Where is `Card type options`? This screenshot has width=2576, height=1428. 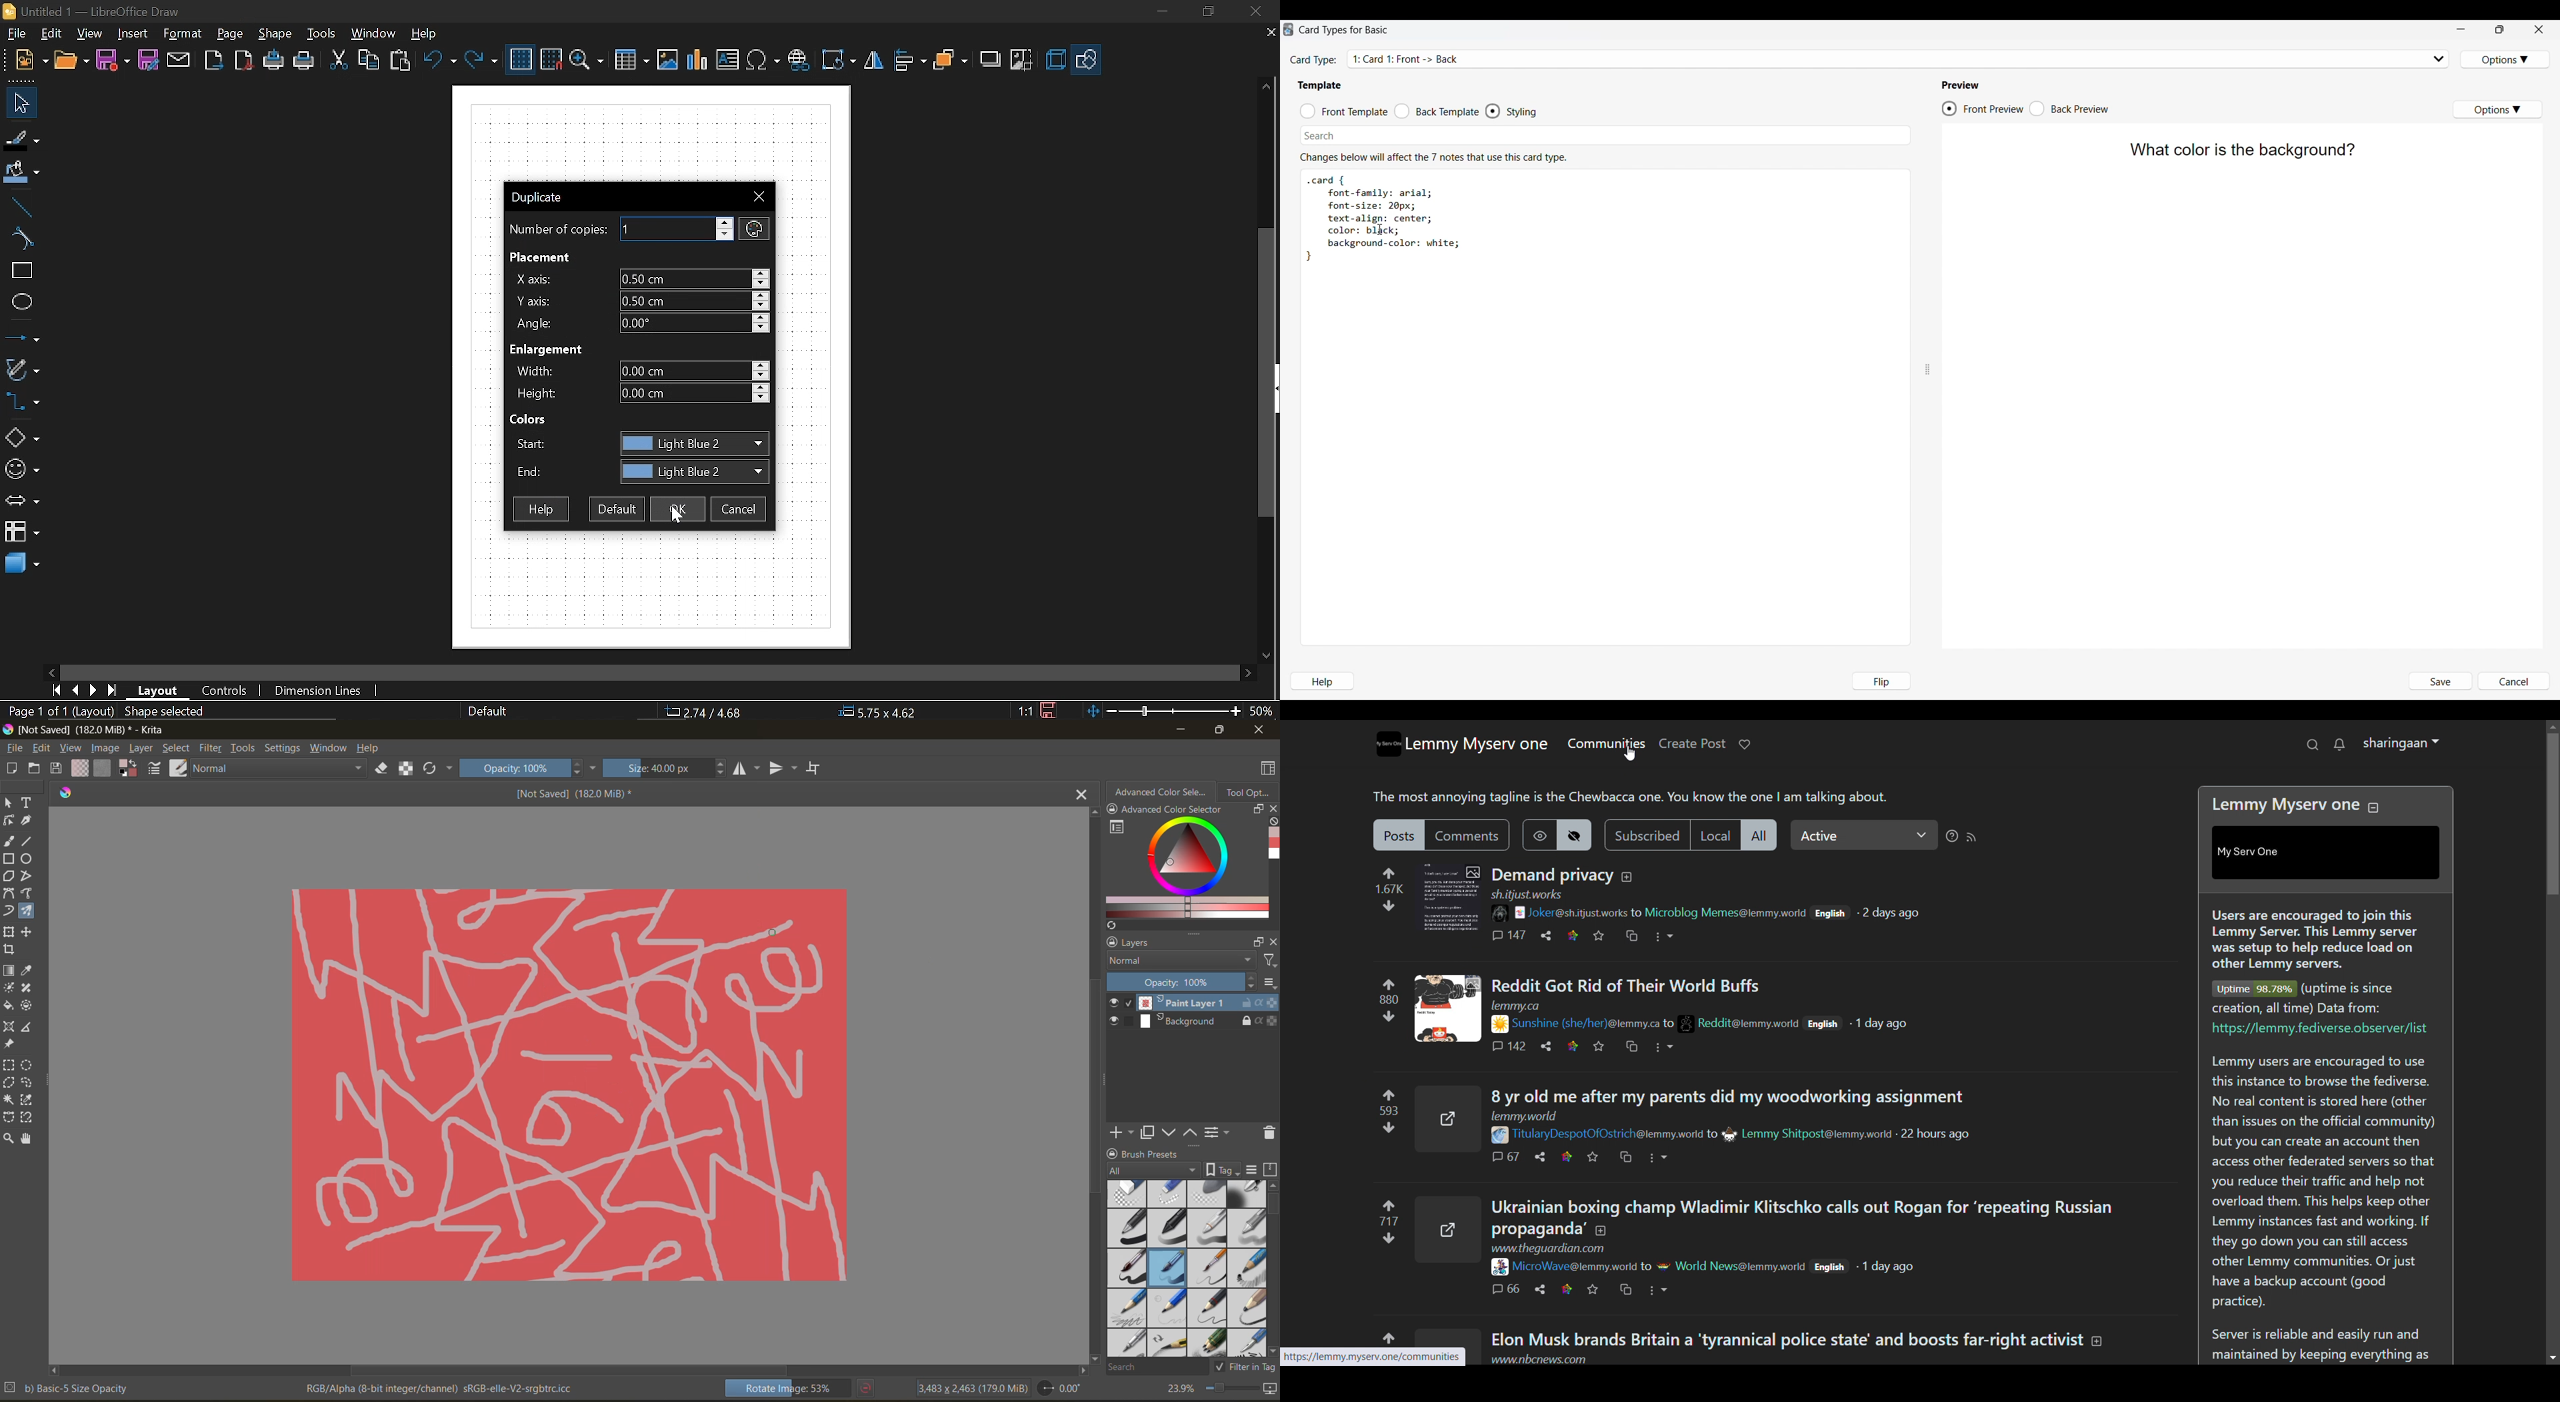 Card type options is located at coordinates (2506, 59).